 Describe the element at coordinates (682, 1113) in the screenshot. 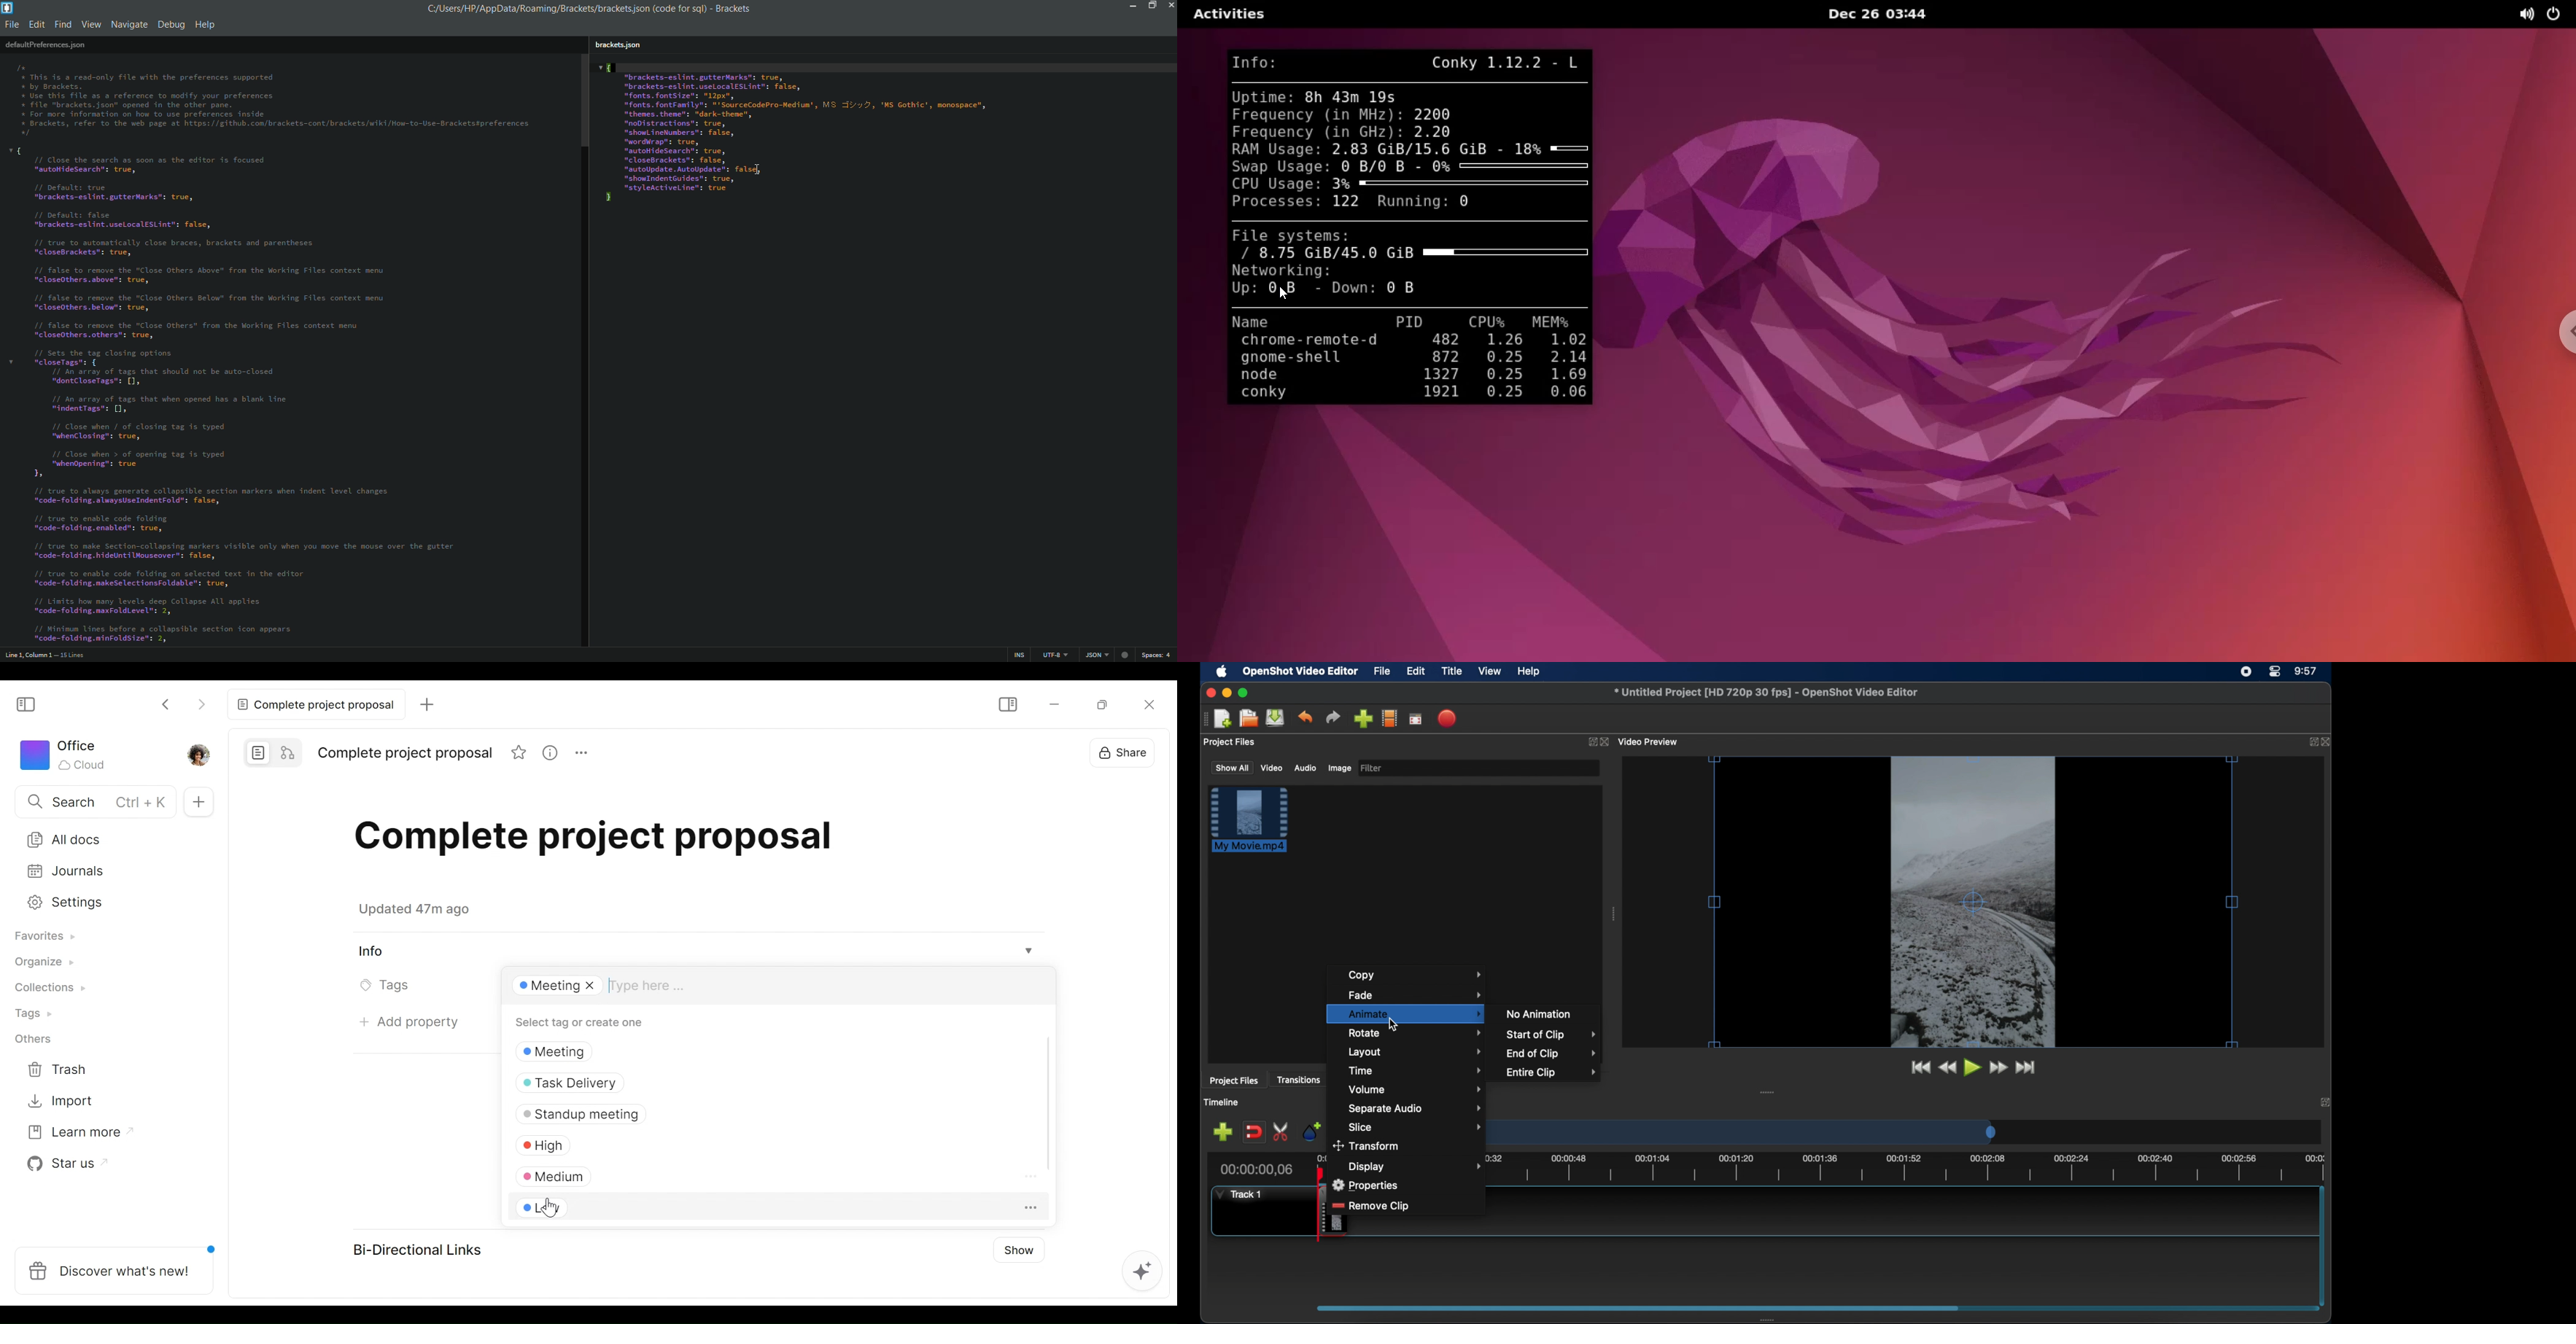

I see `Standup meeting` at that location.